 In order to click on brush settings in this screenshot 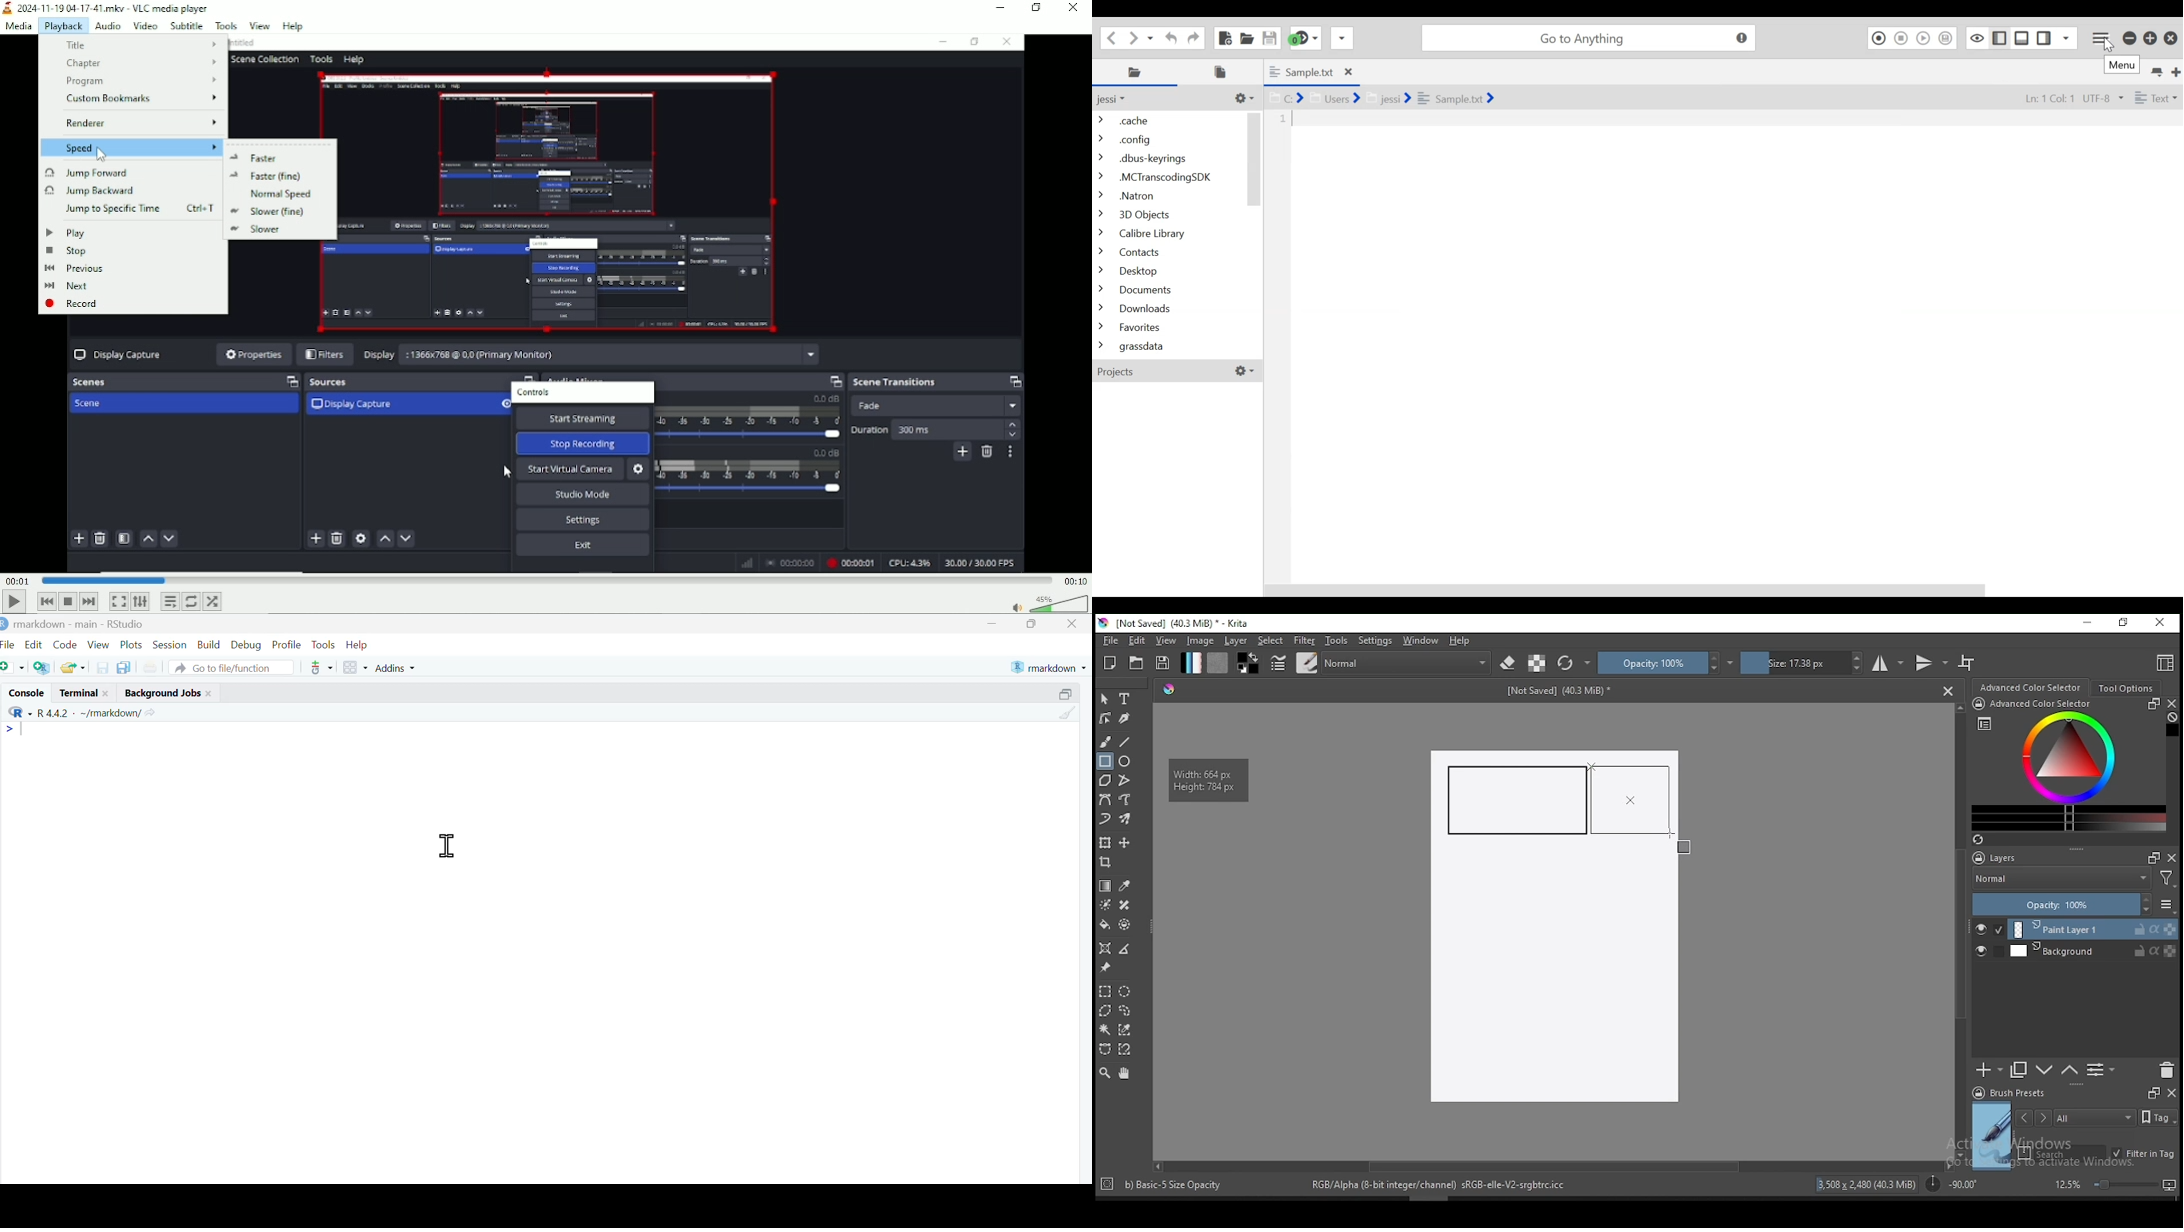, I will do `click(1277, 663)`.